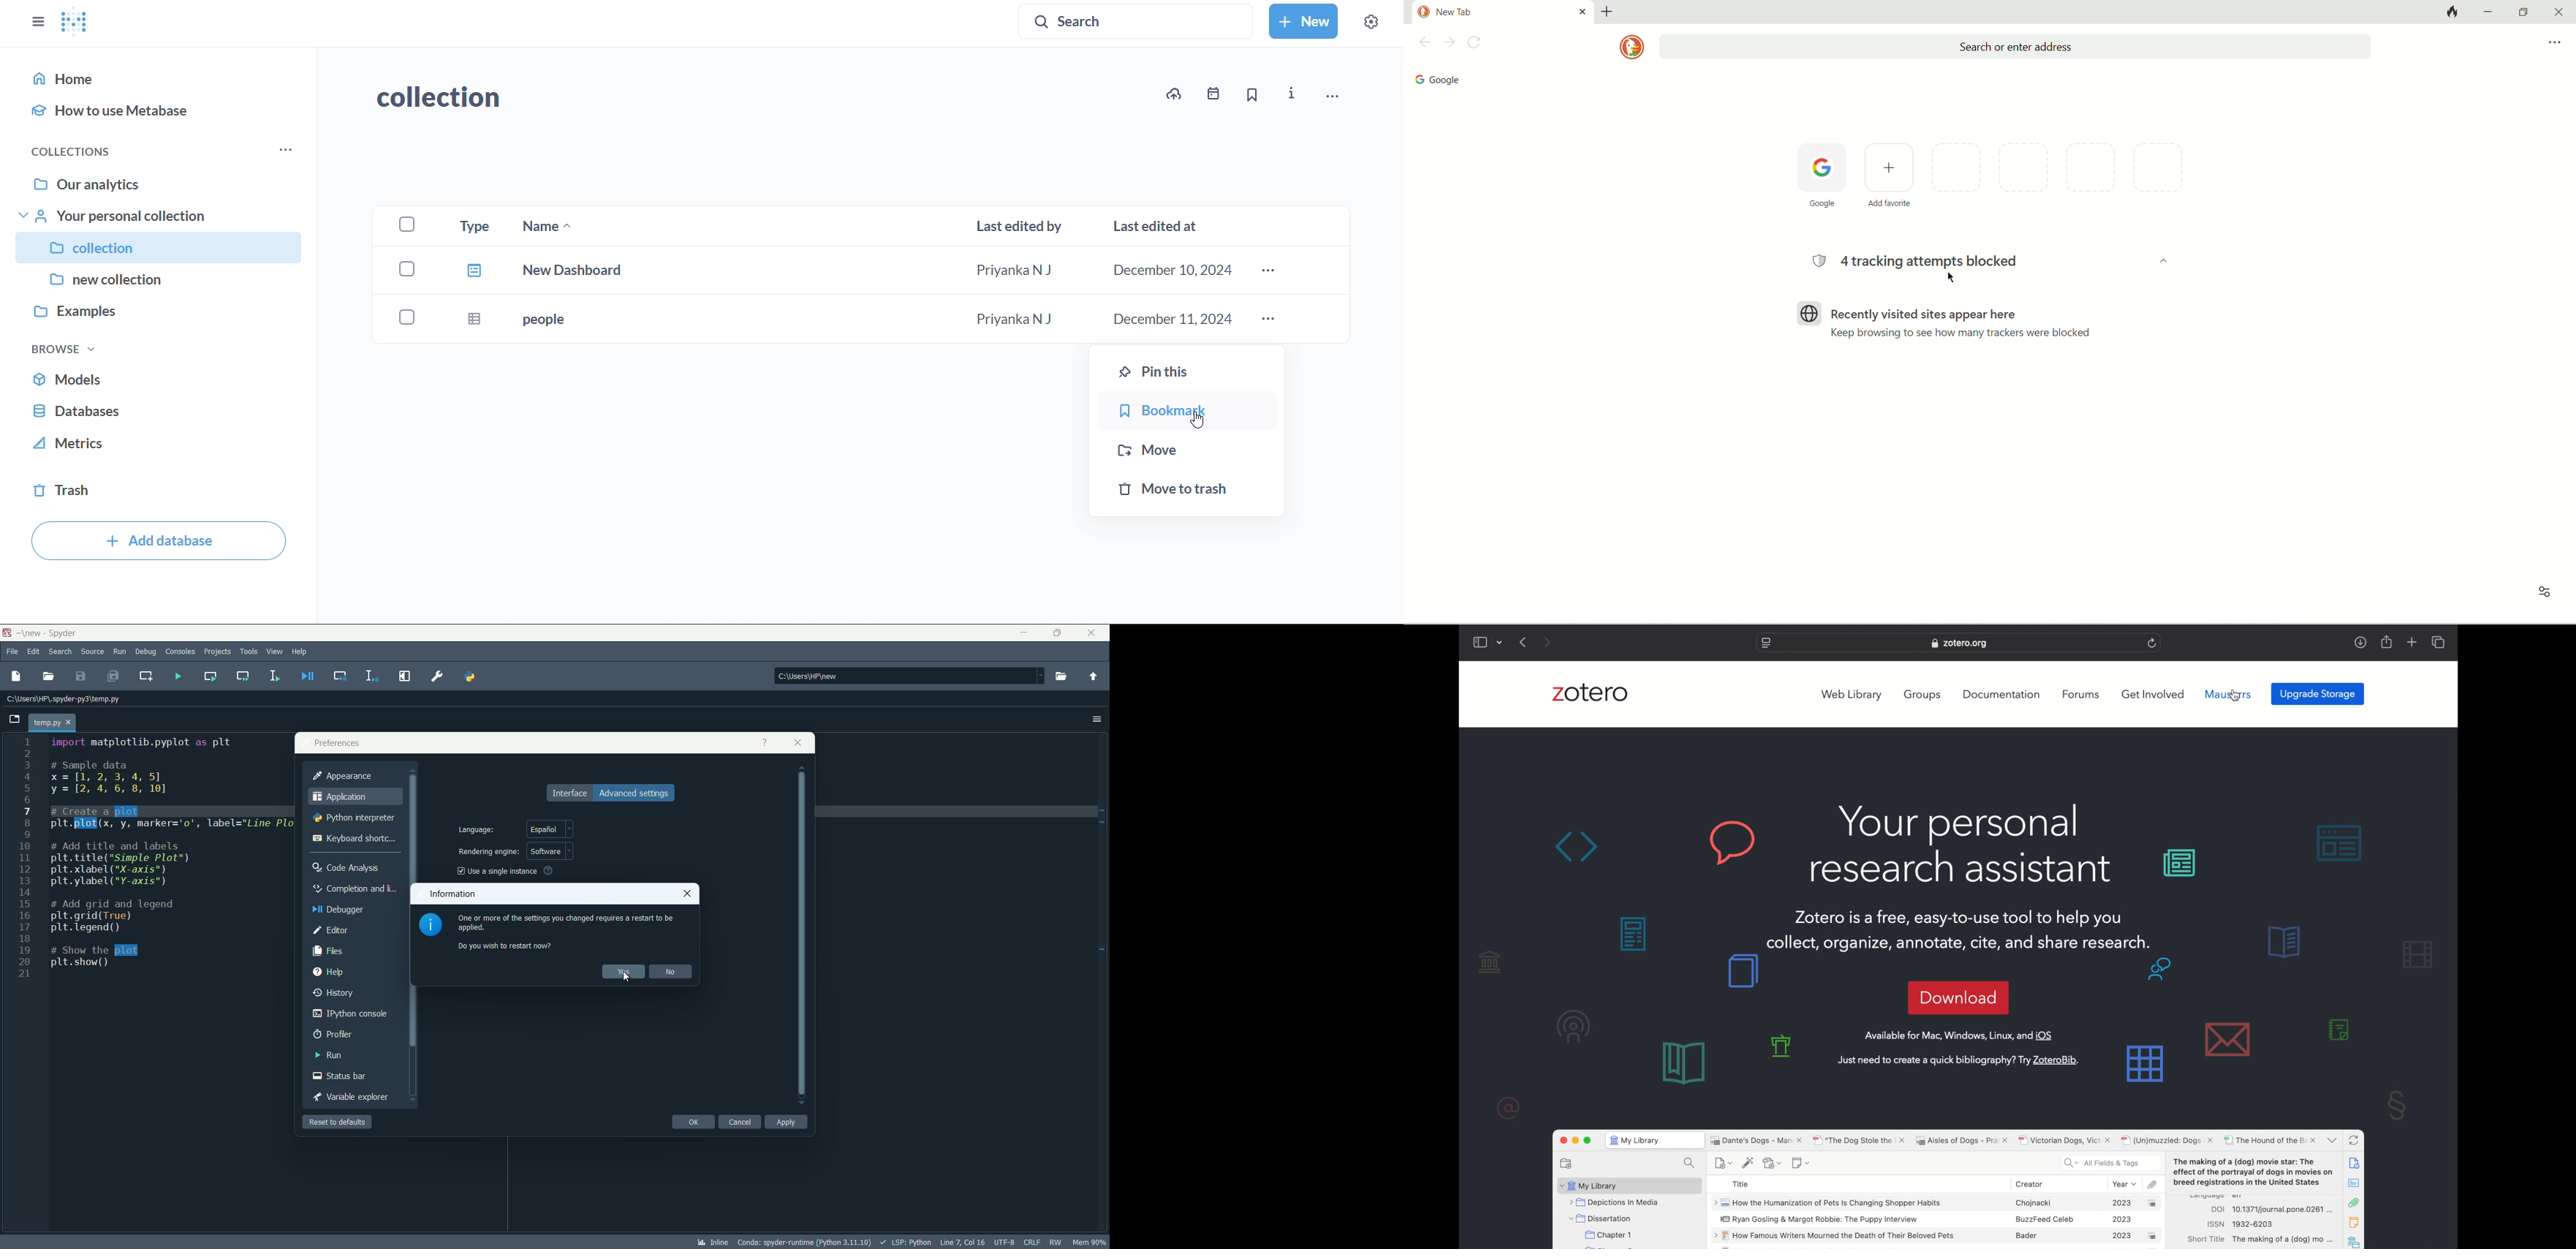  I want to click on keep browsing to see how many trackers were blocked, so click(1962, 332).